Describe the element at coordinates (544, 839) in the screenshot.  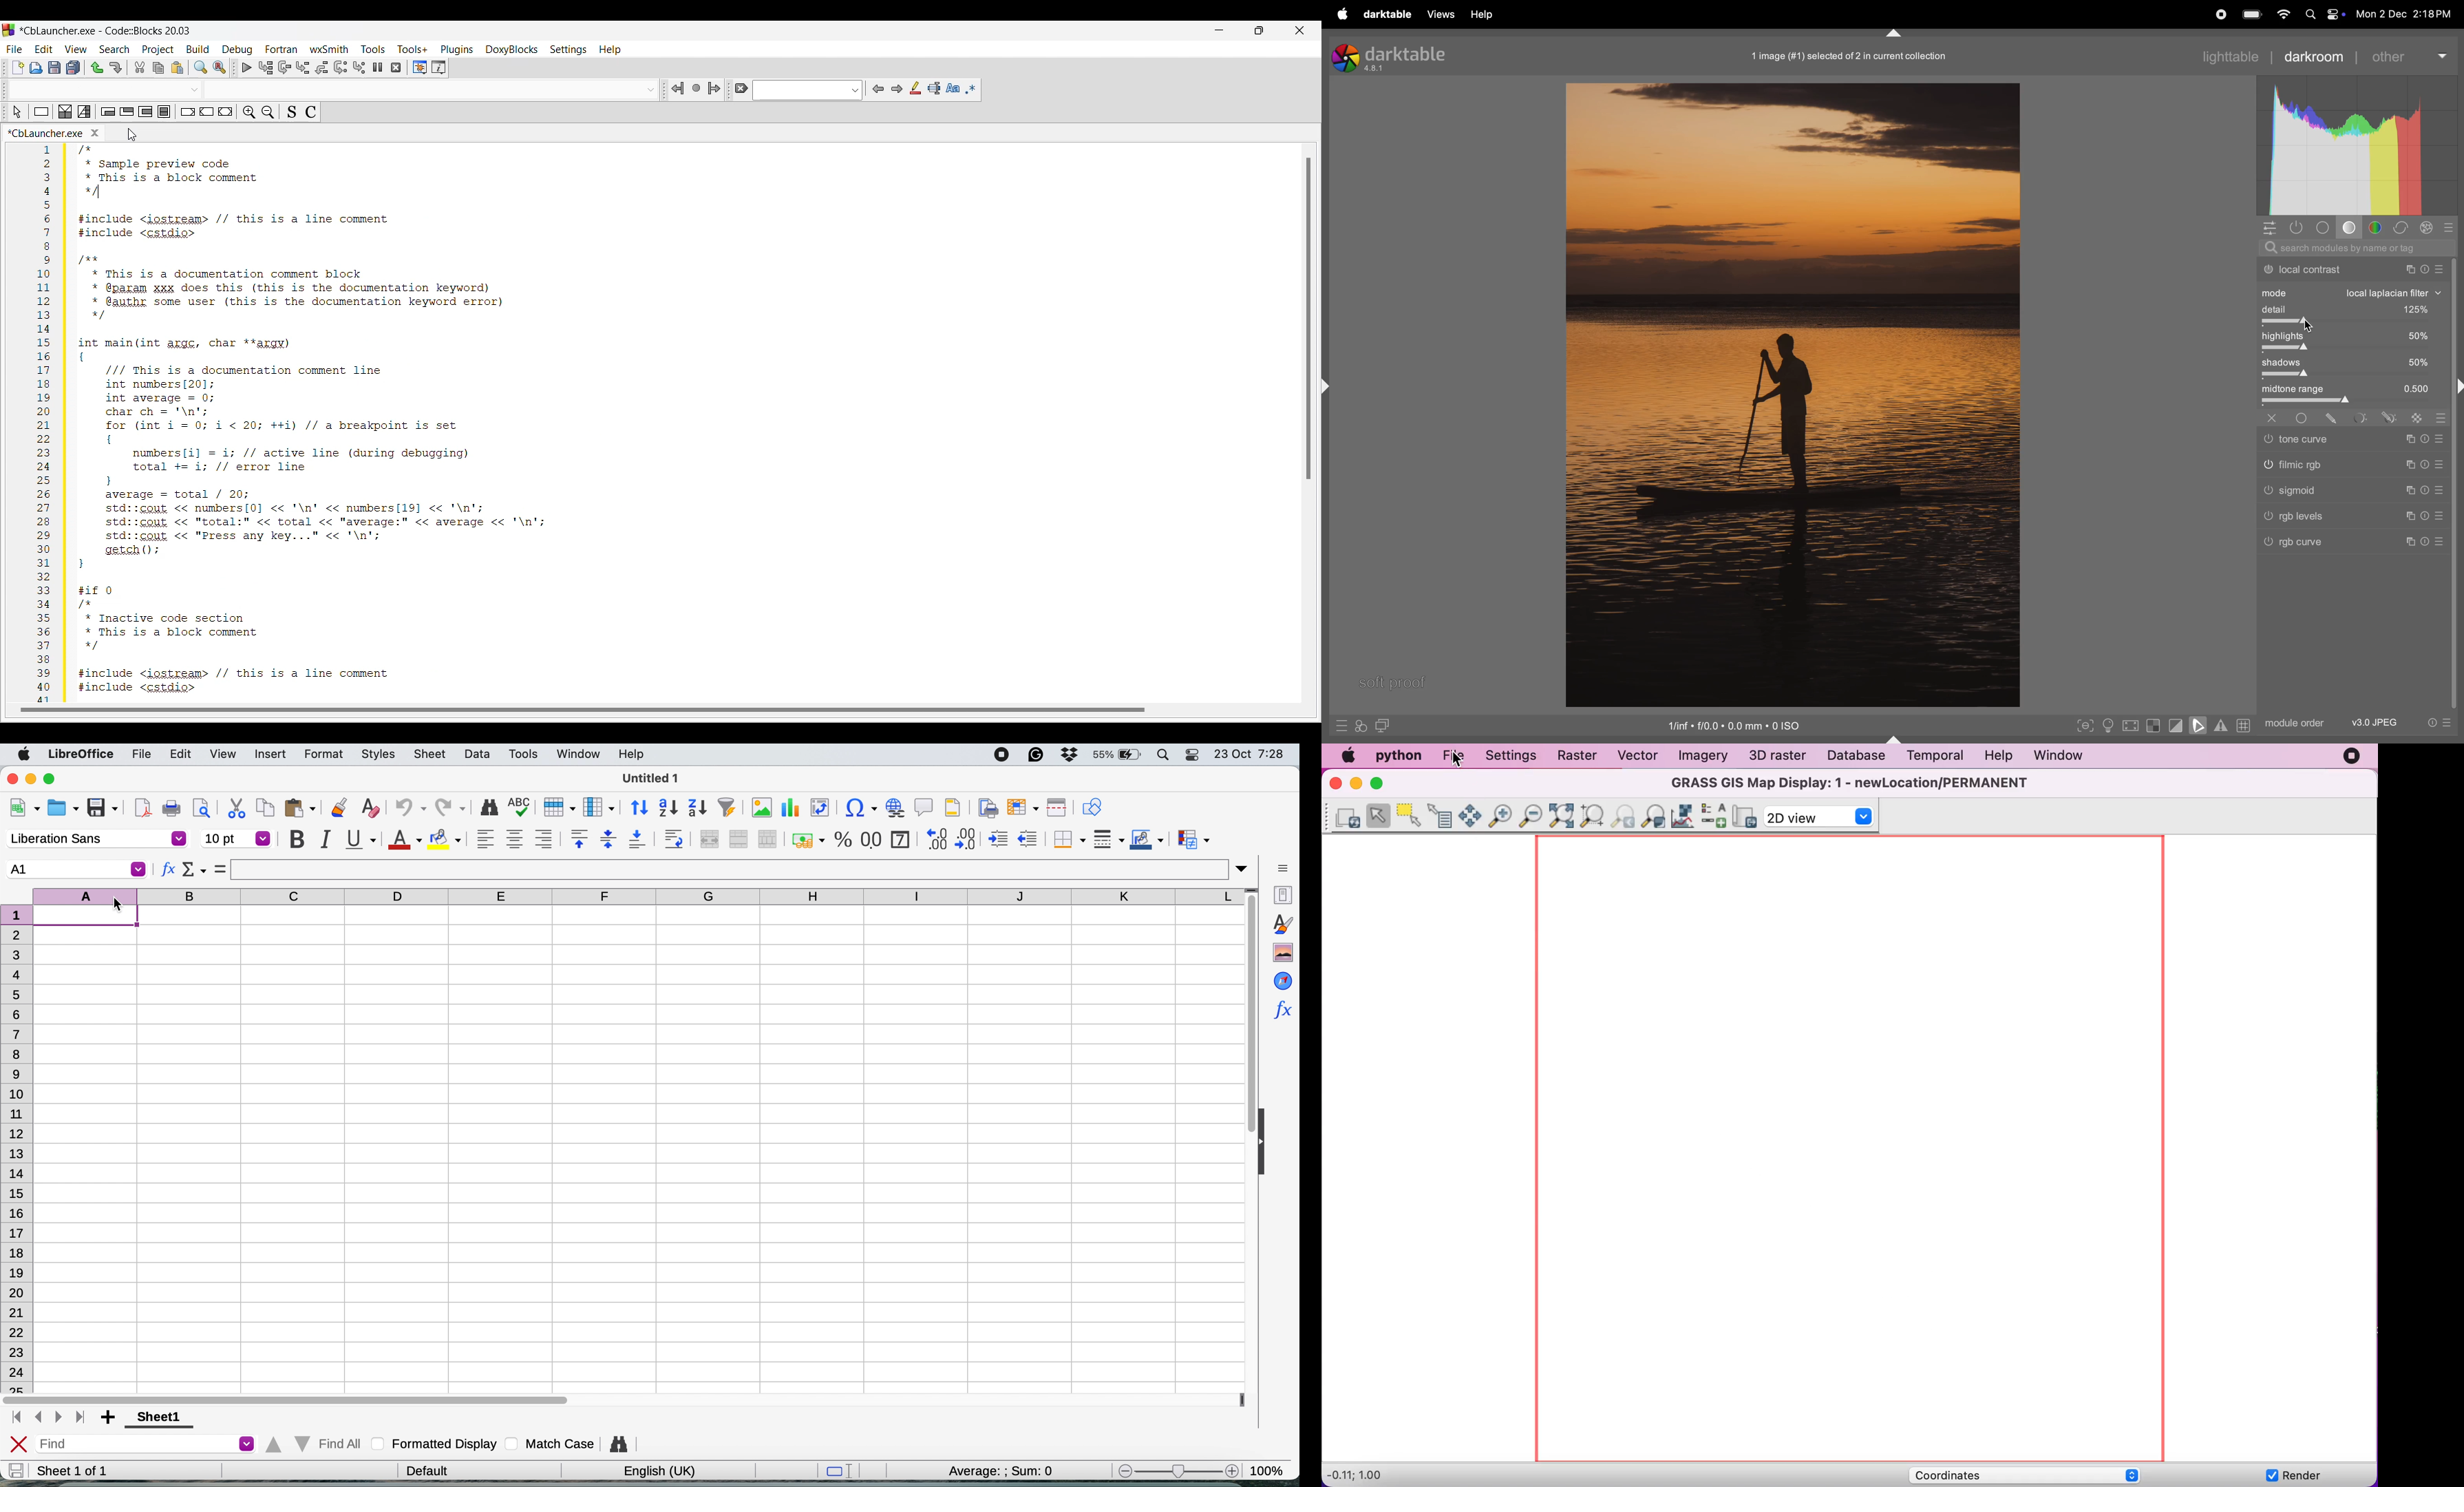
I see `align right` at that location.